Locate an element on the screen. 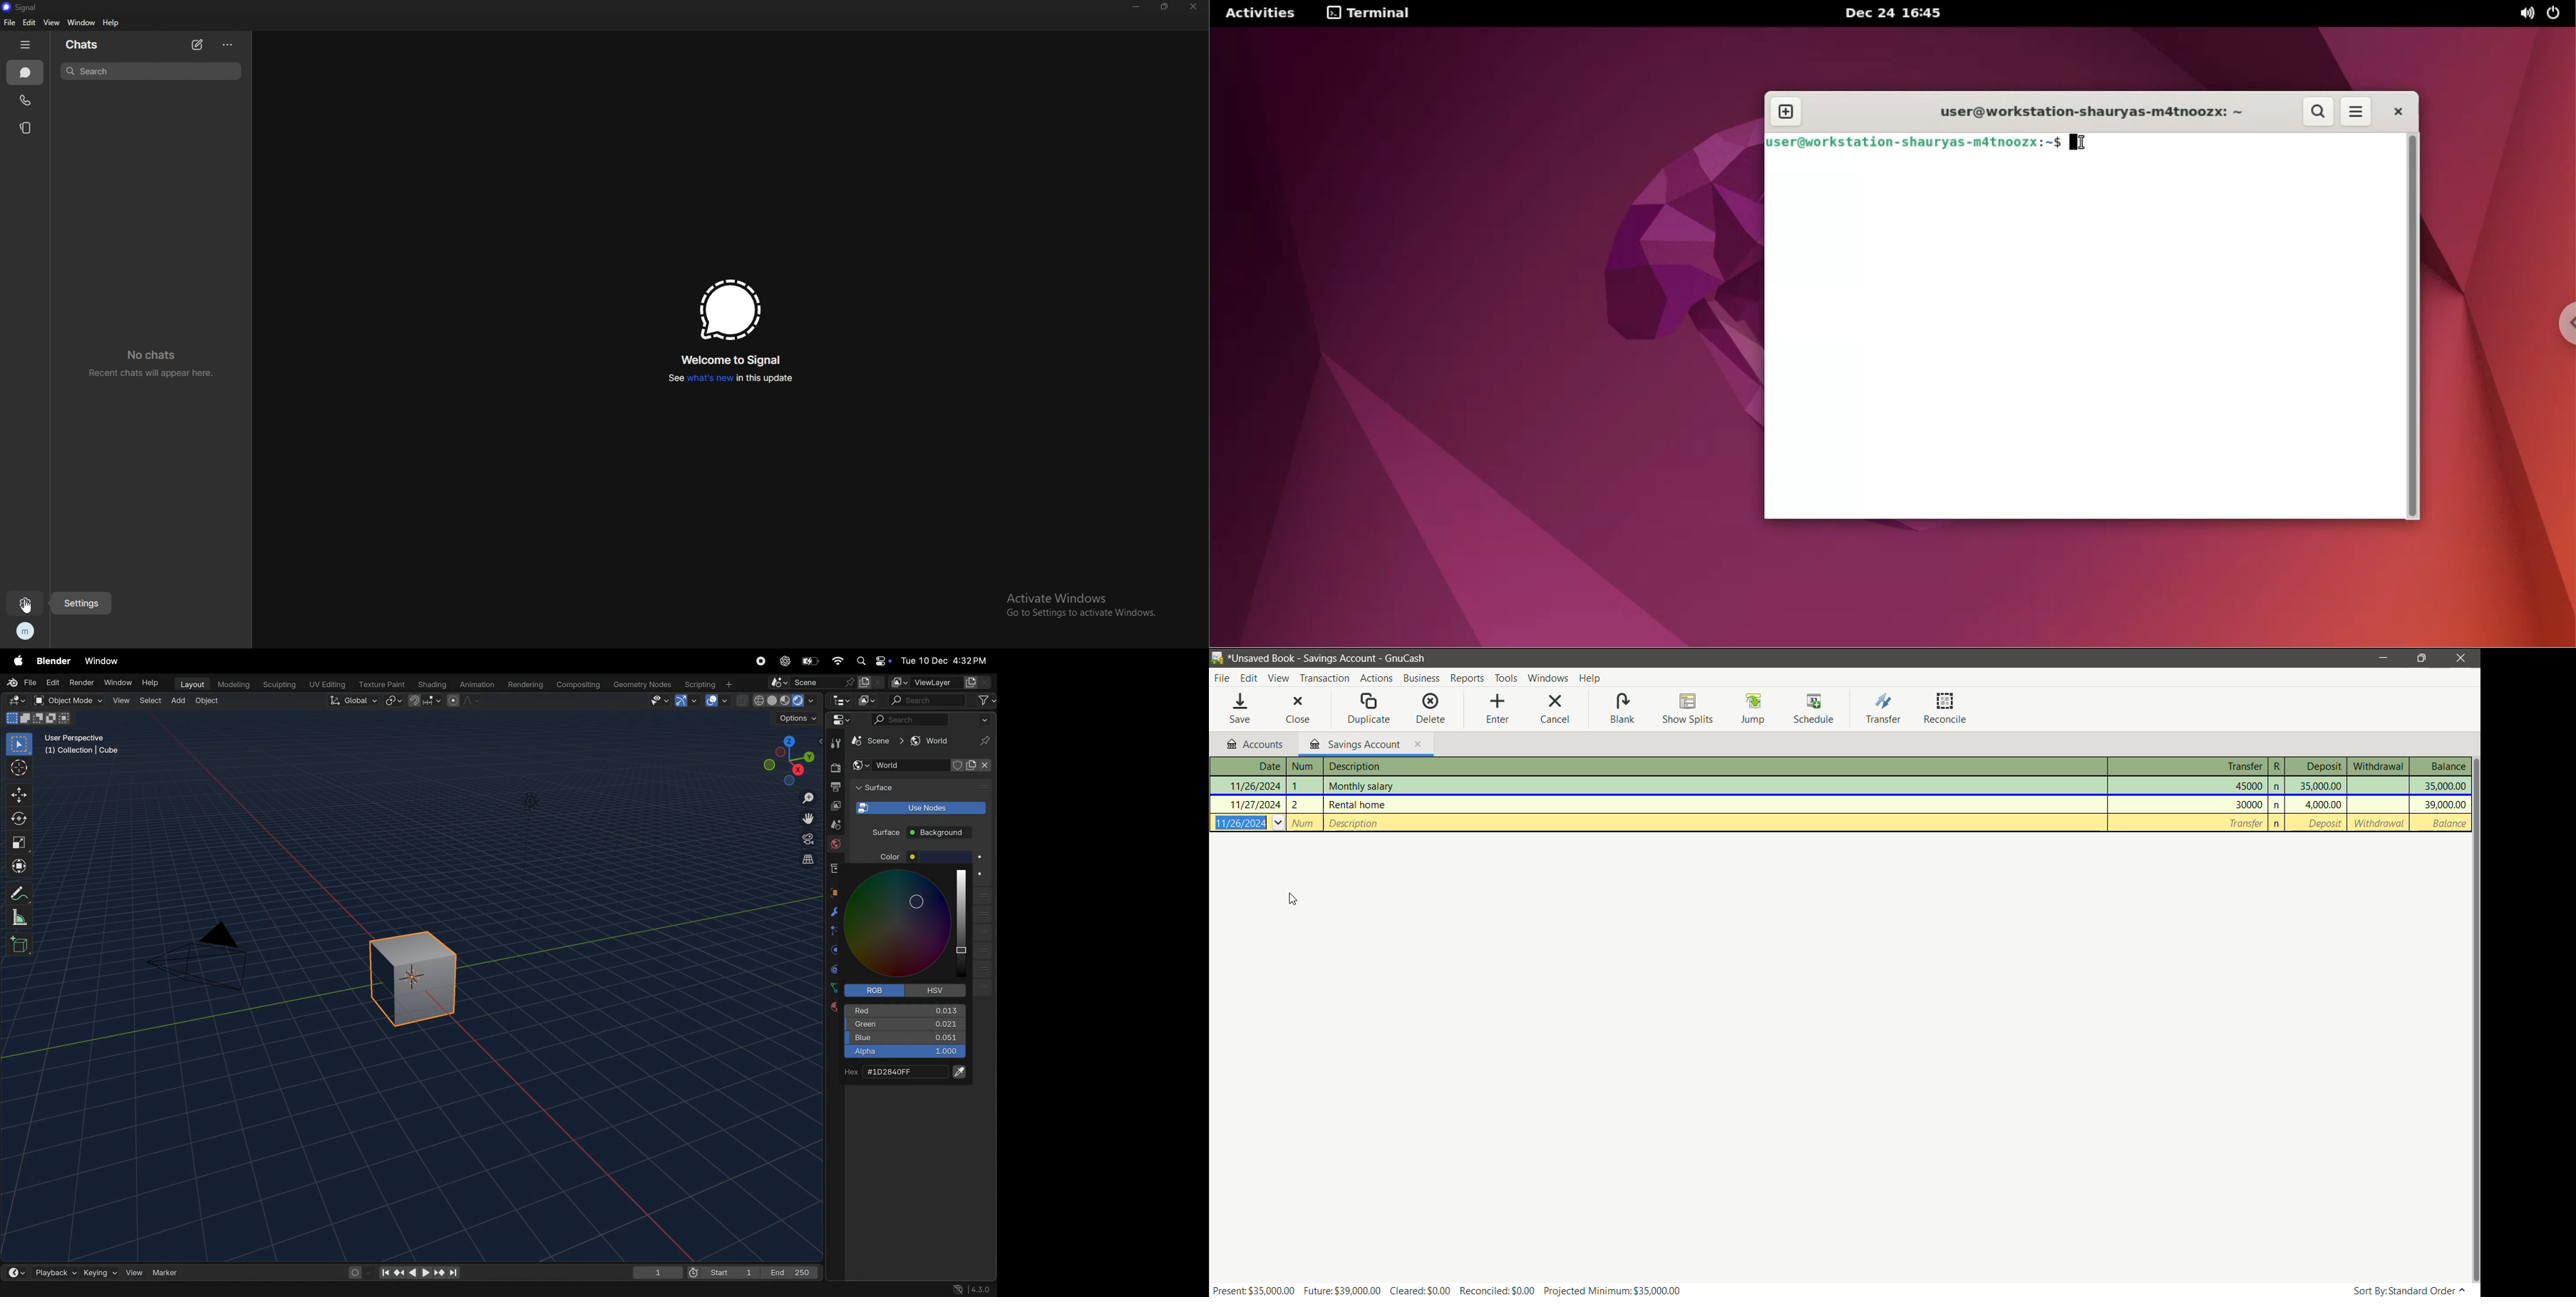 The image size is (2576, 1316). Help is located at coordinates (1596, 678).